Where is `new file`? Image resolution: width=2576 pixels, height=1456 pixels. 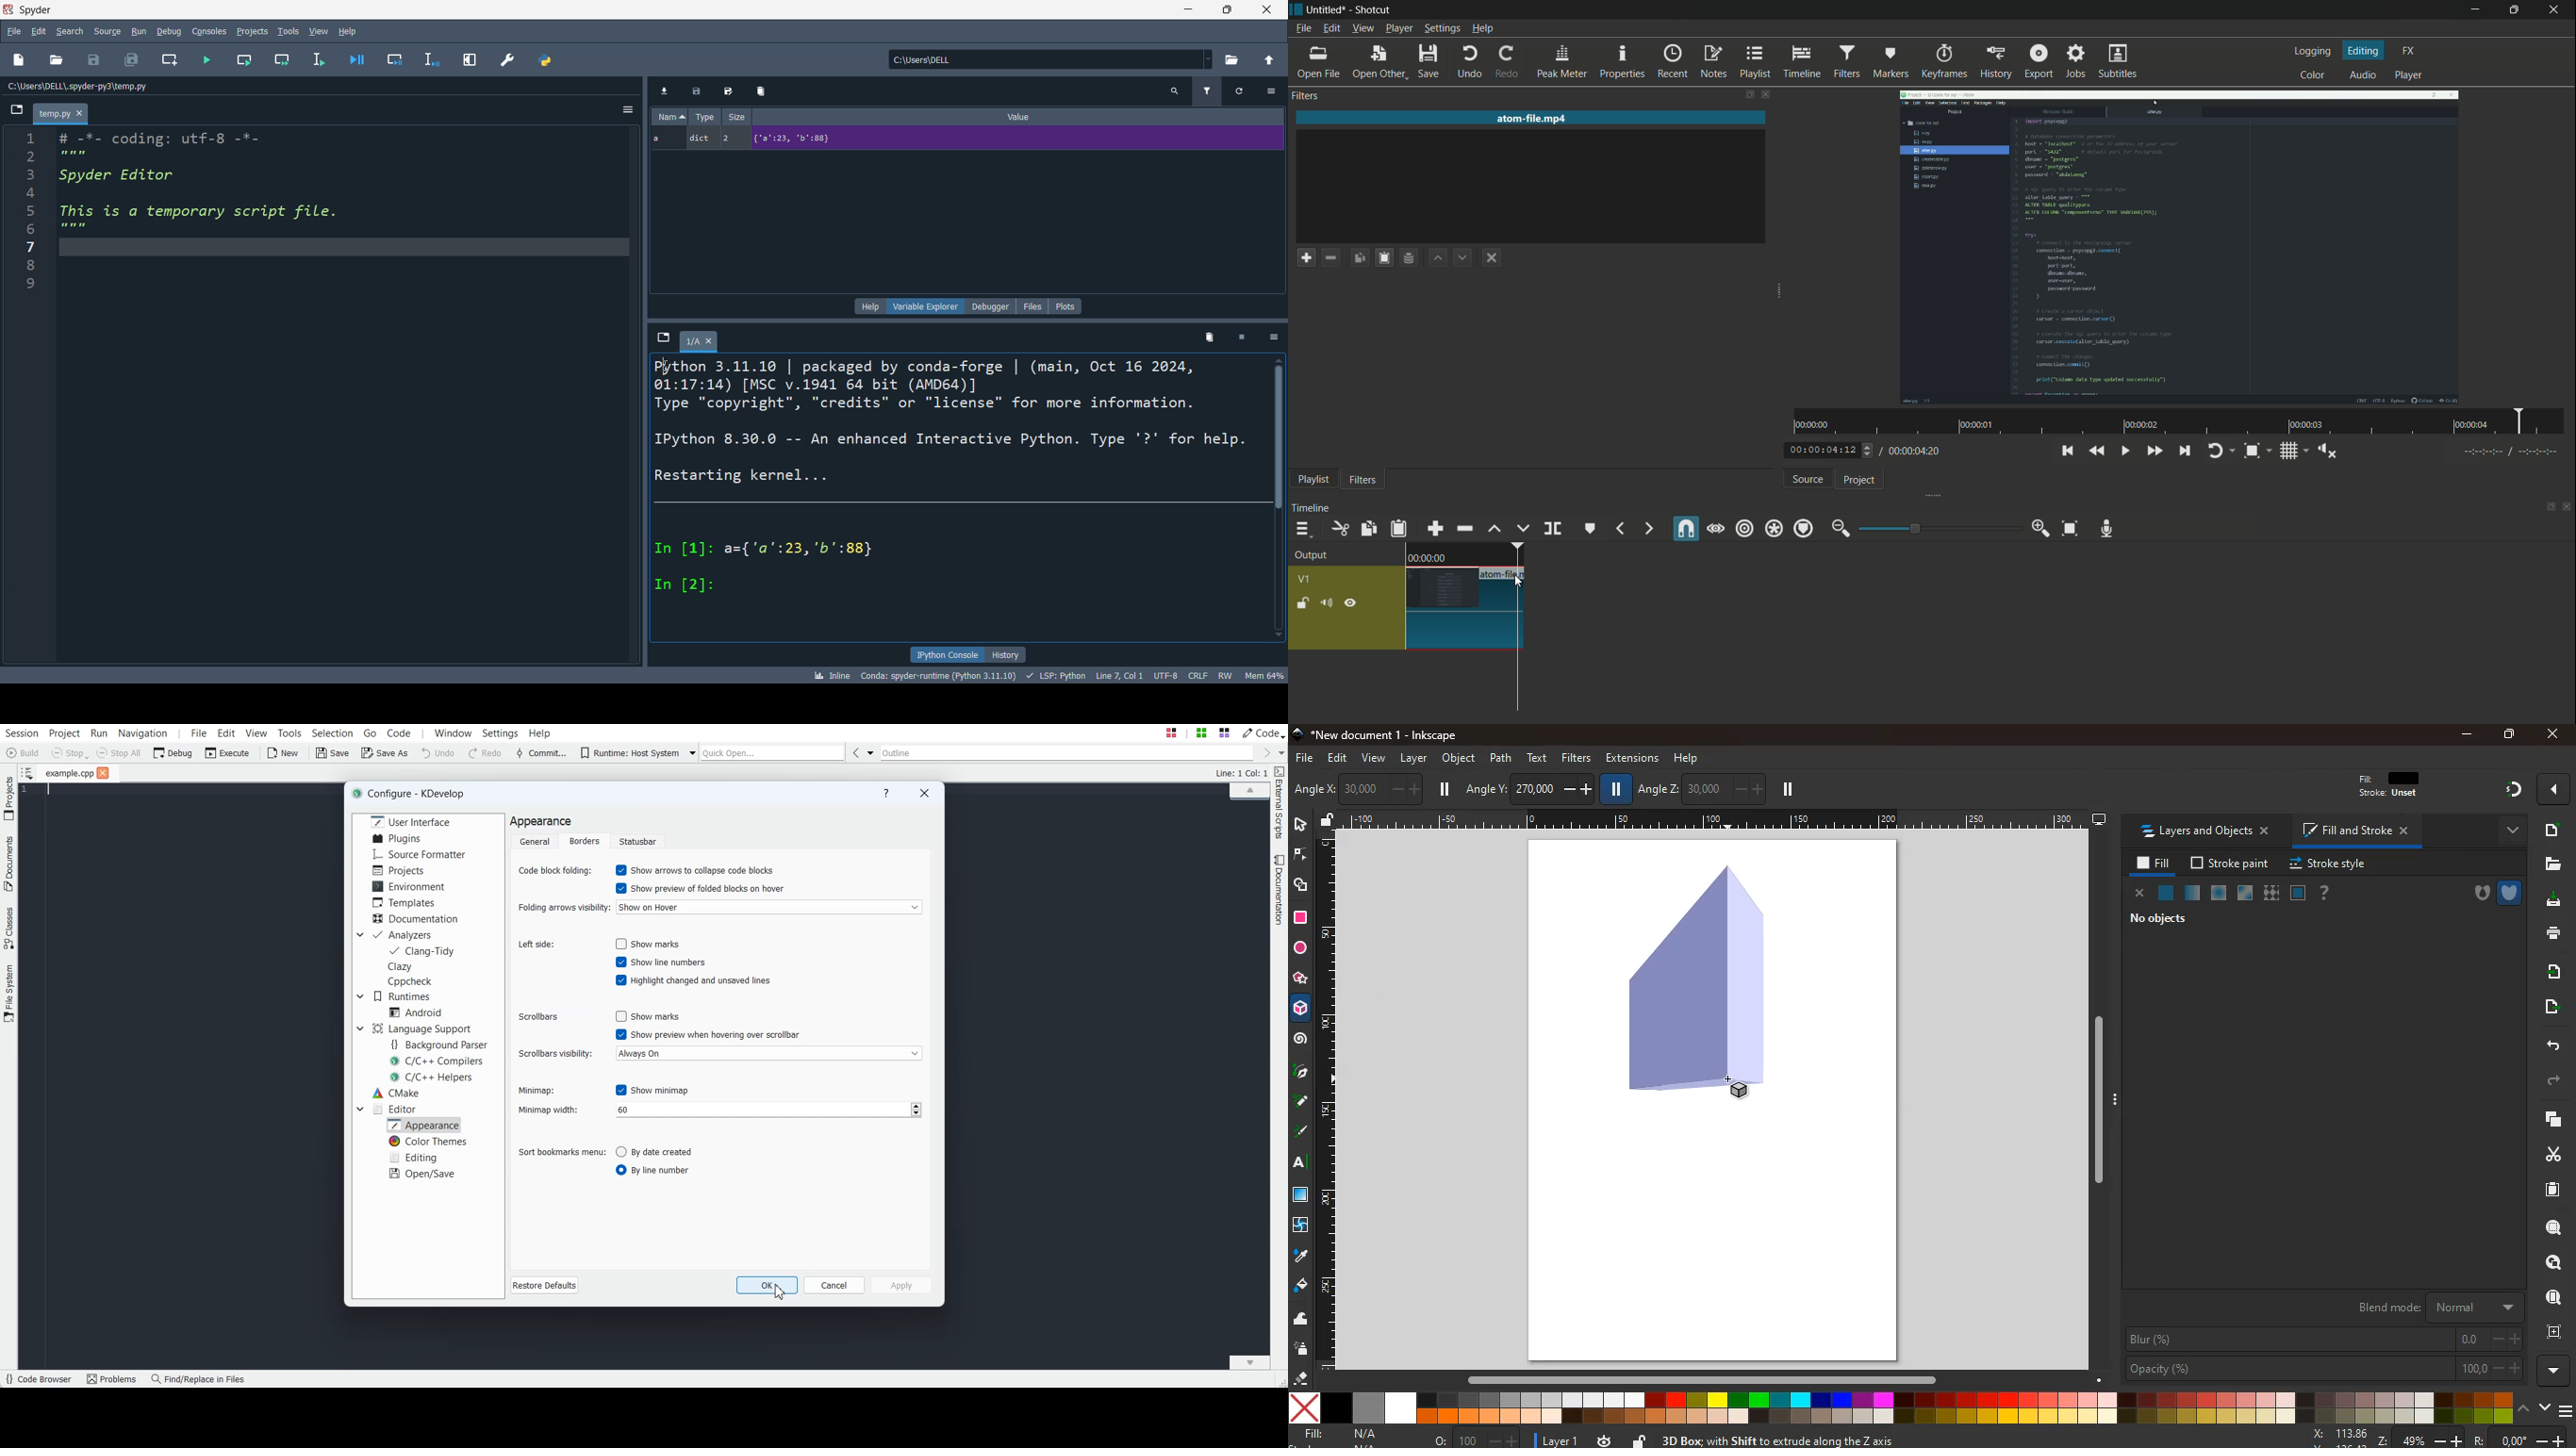
new file is located at coordinates (19, 58).